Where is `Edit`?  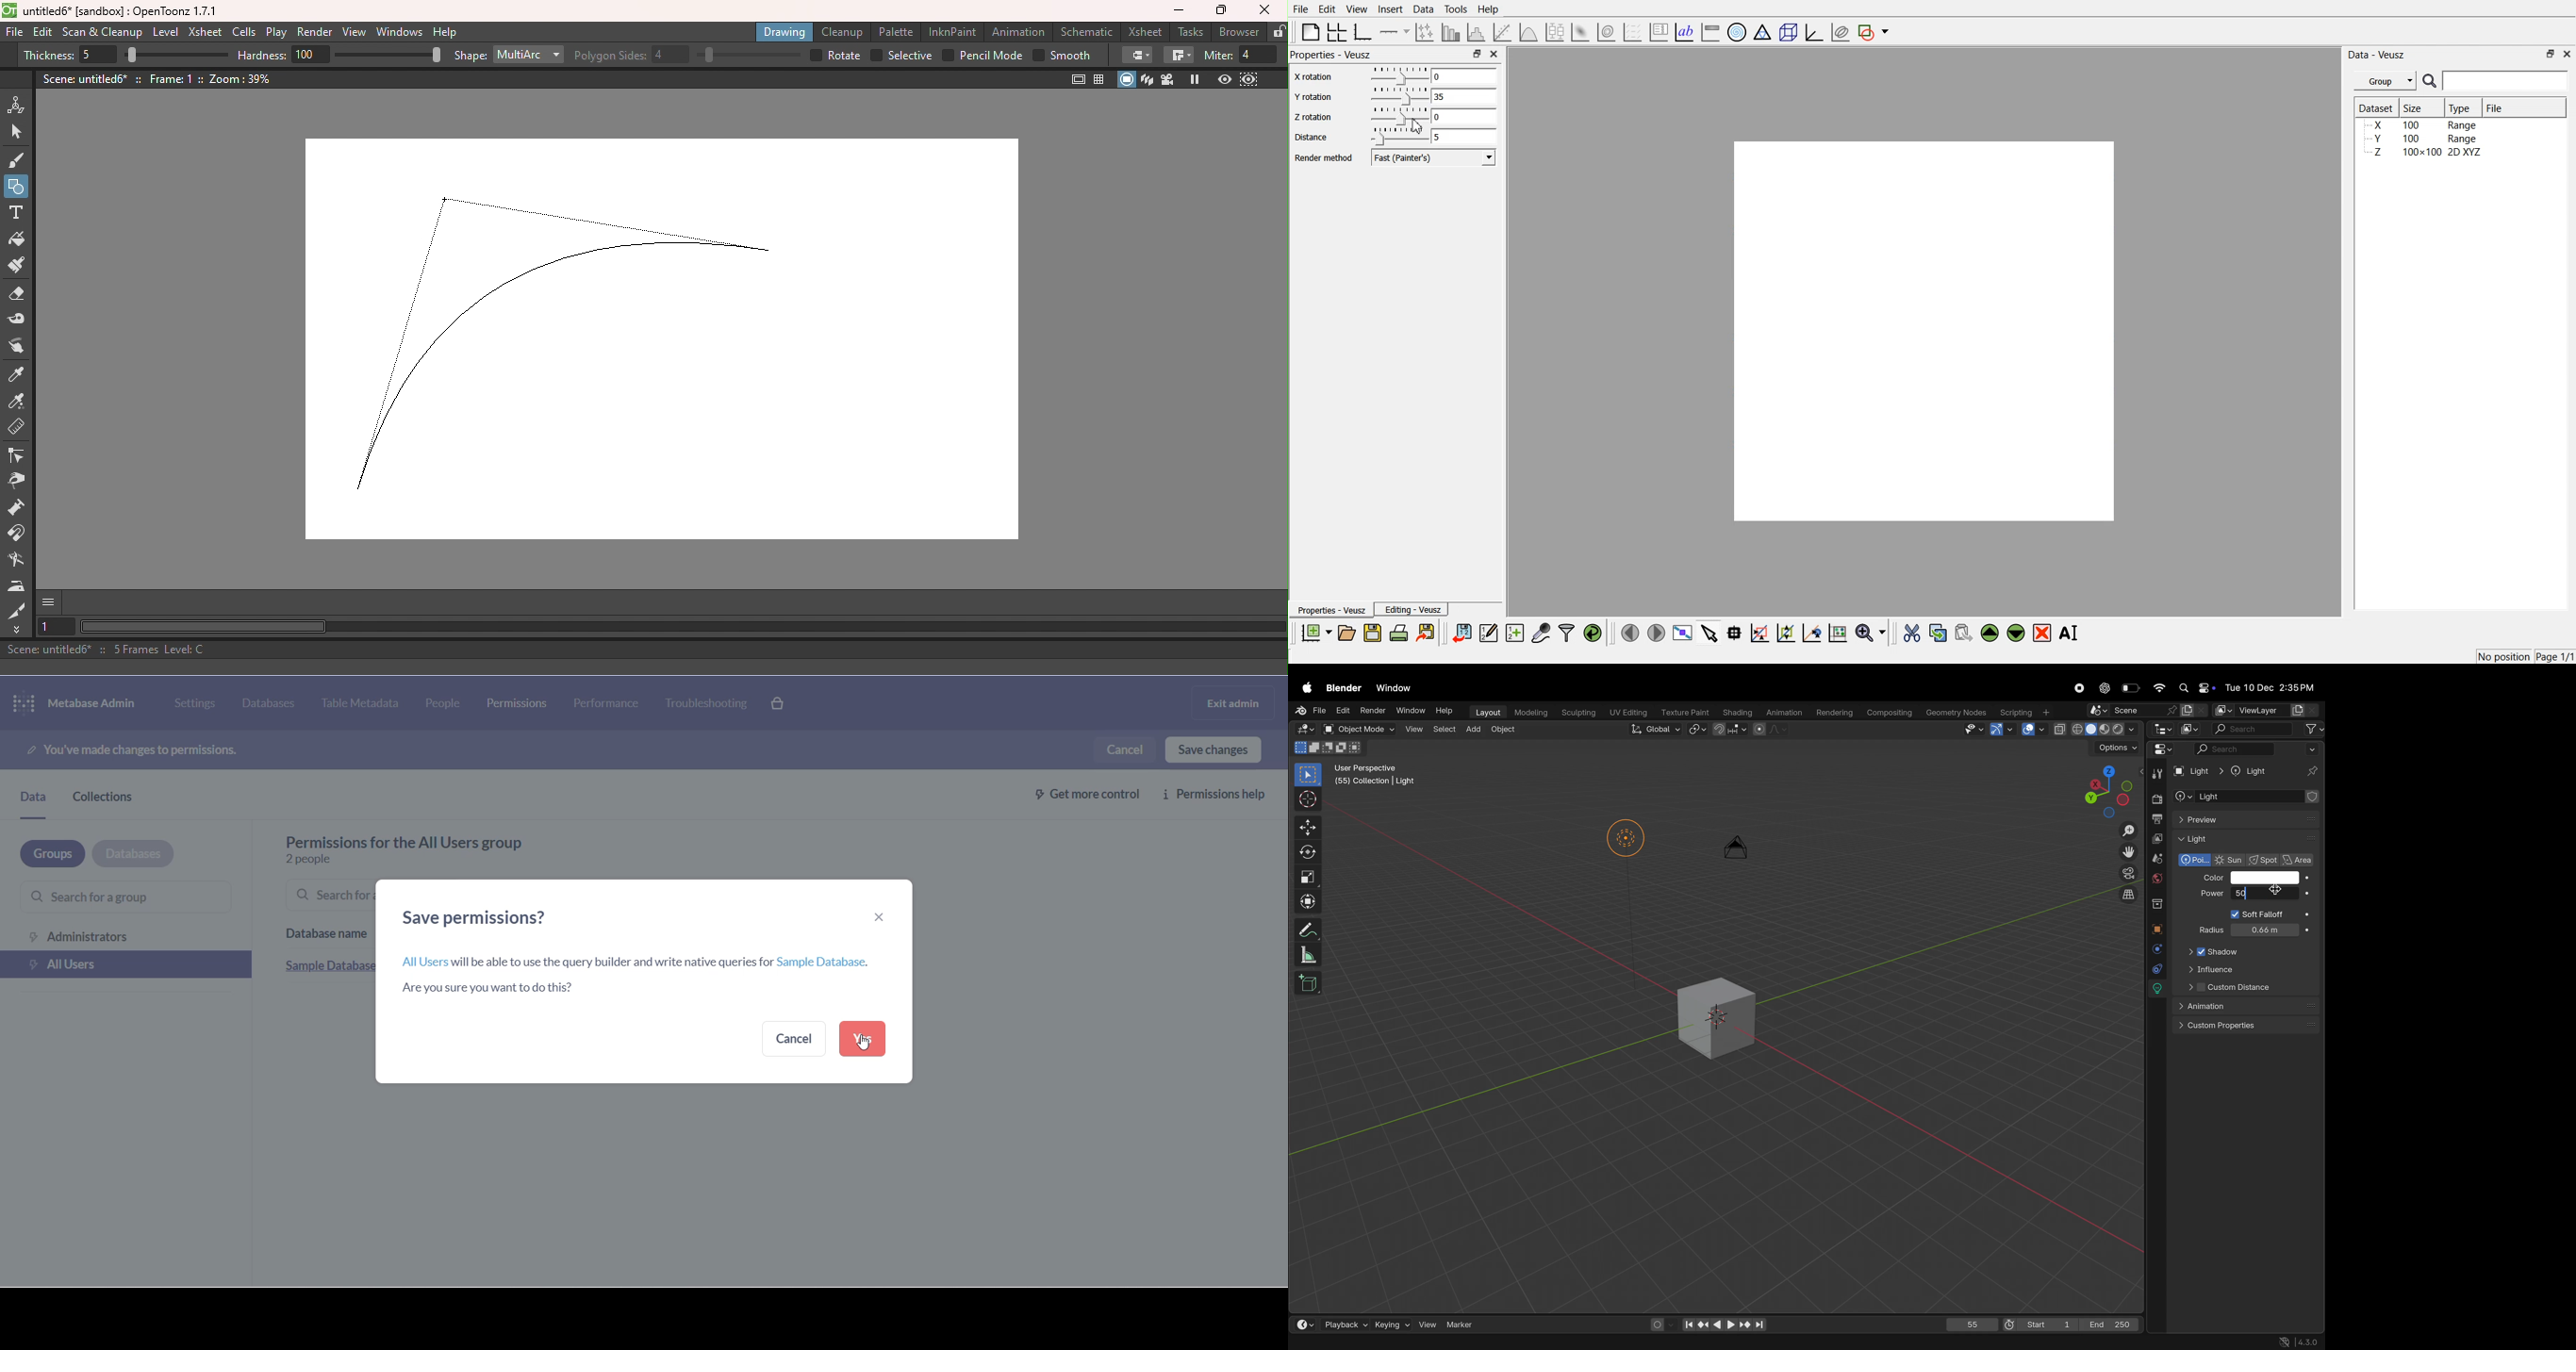
Edit is located at coordinates (42, 34).